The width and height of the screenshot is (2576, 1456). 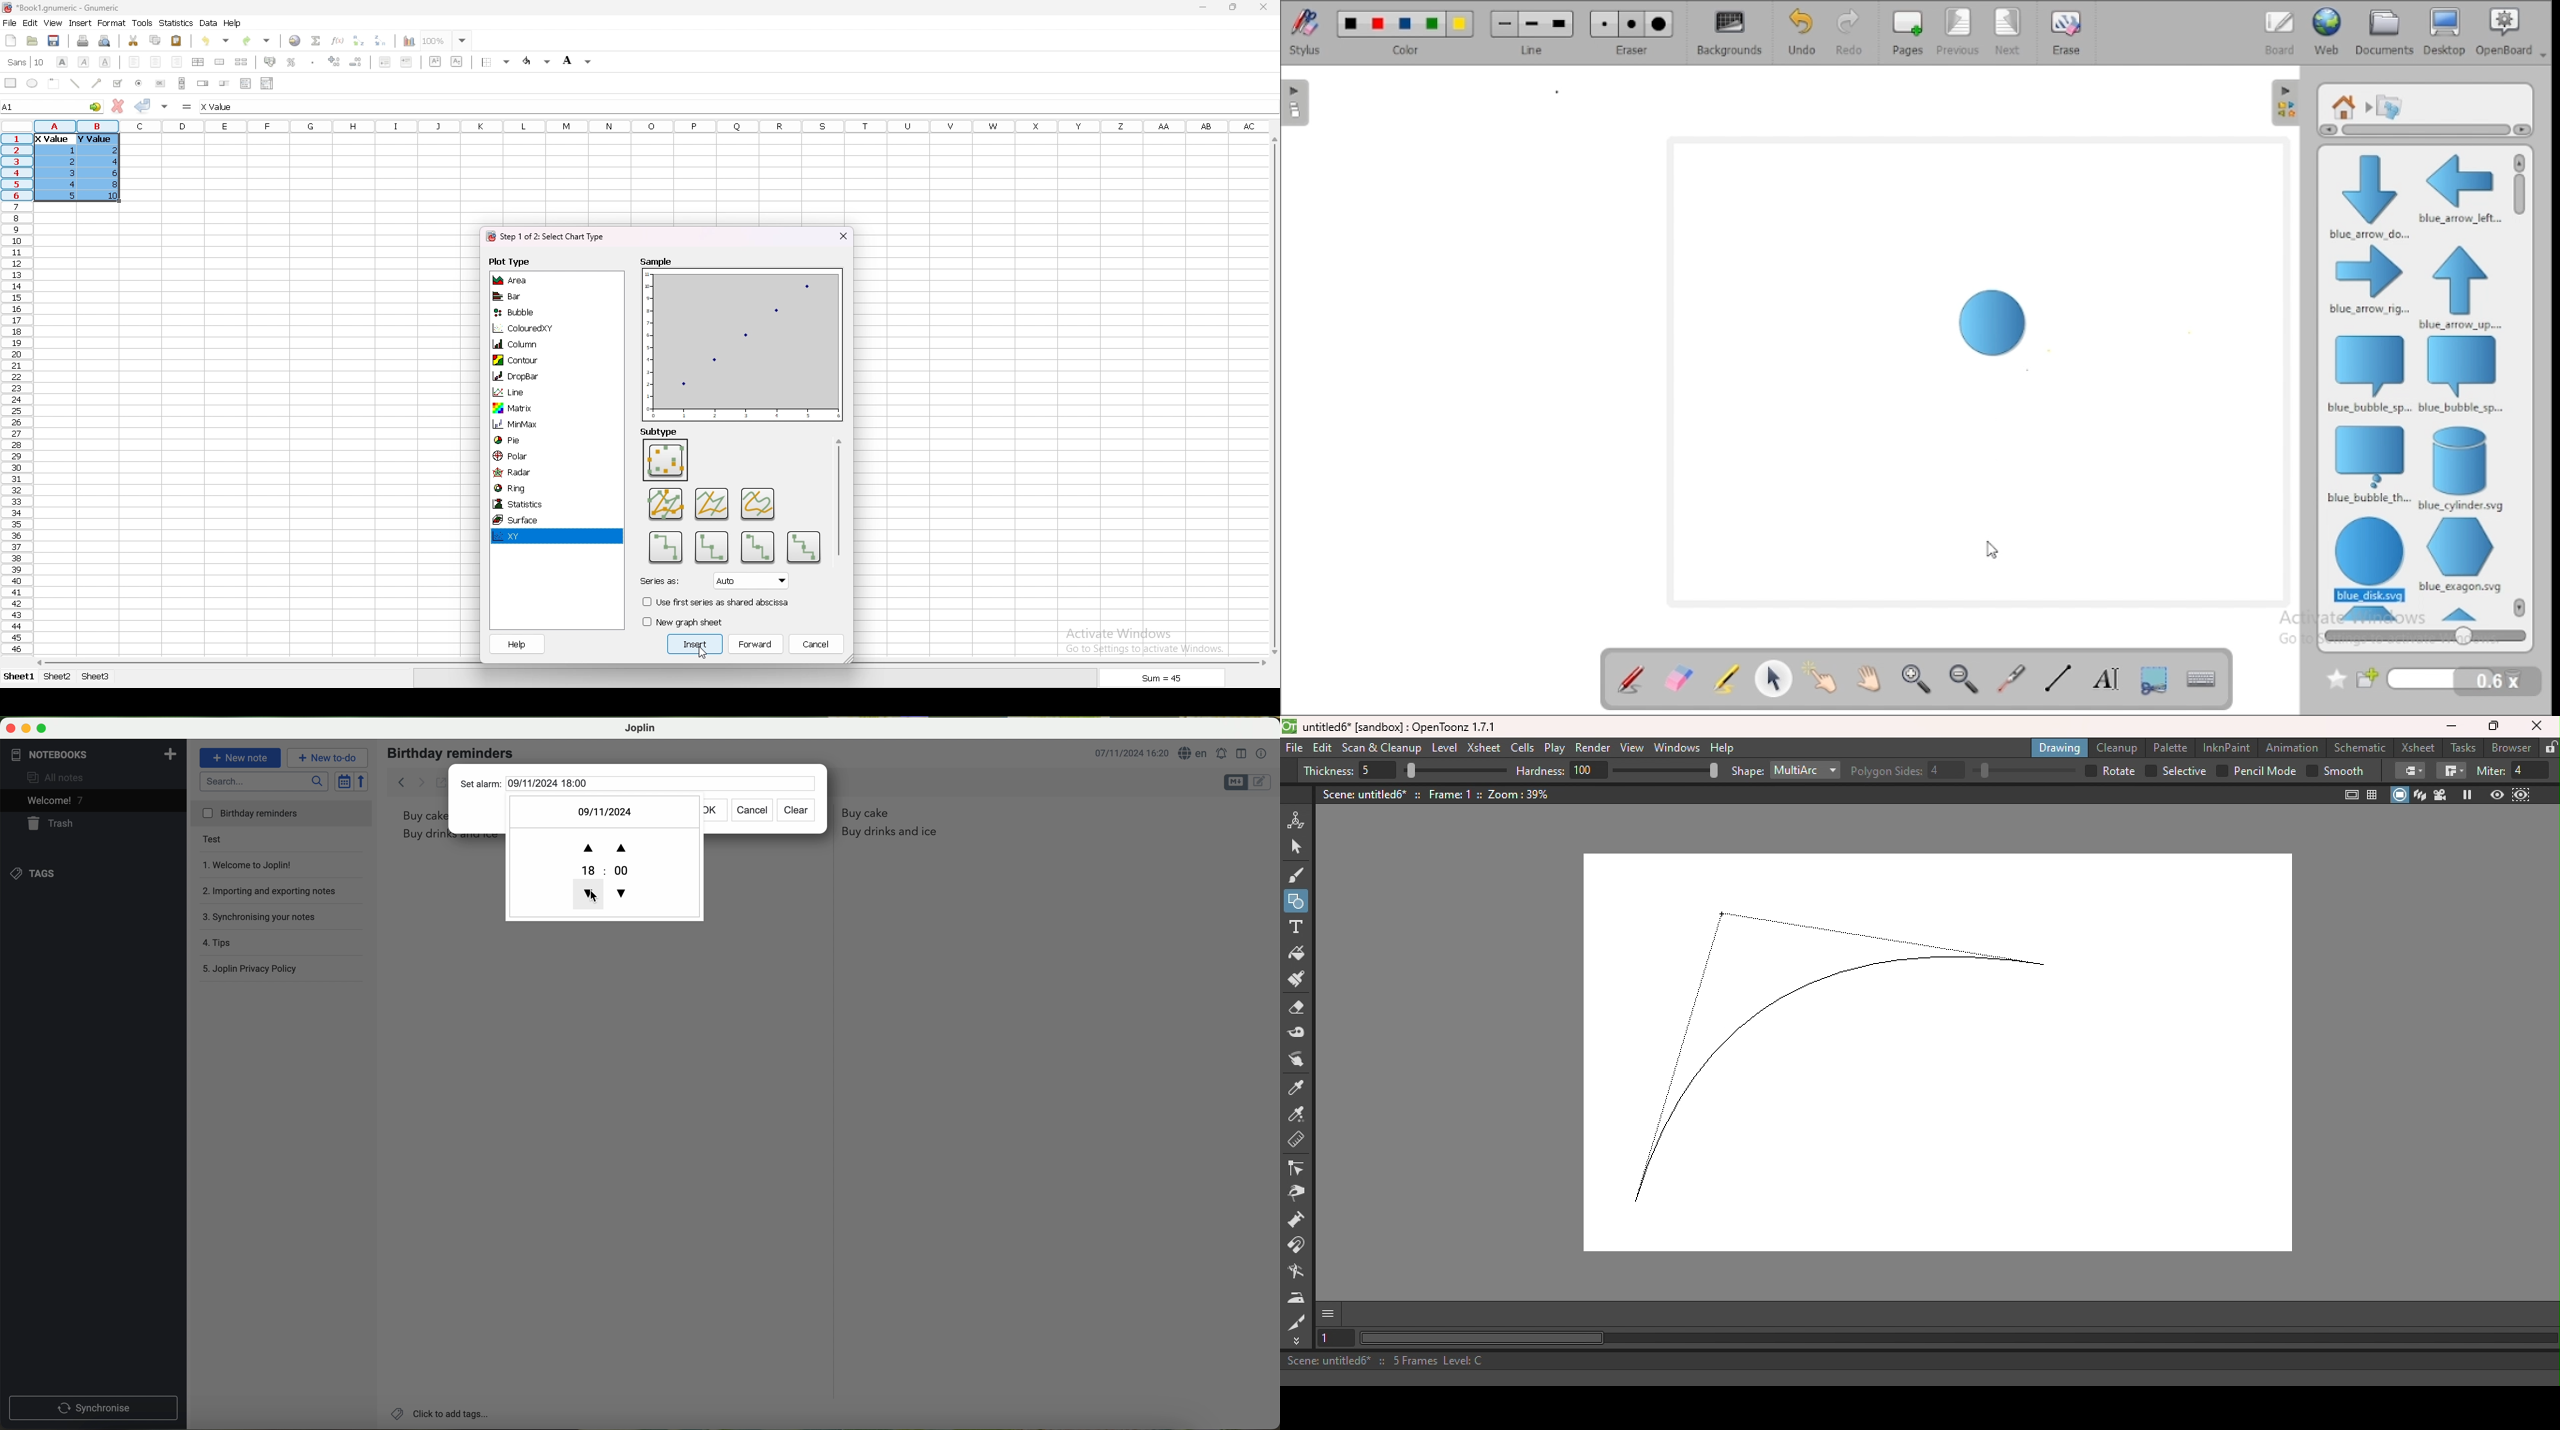 I want to click on Cleanup, so click(x=2116, y=749).